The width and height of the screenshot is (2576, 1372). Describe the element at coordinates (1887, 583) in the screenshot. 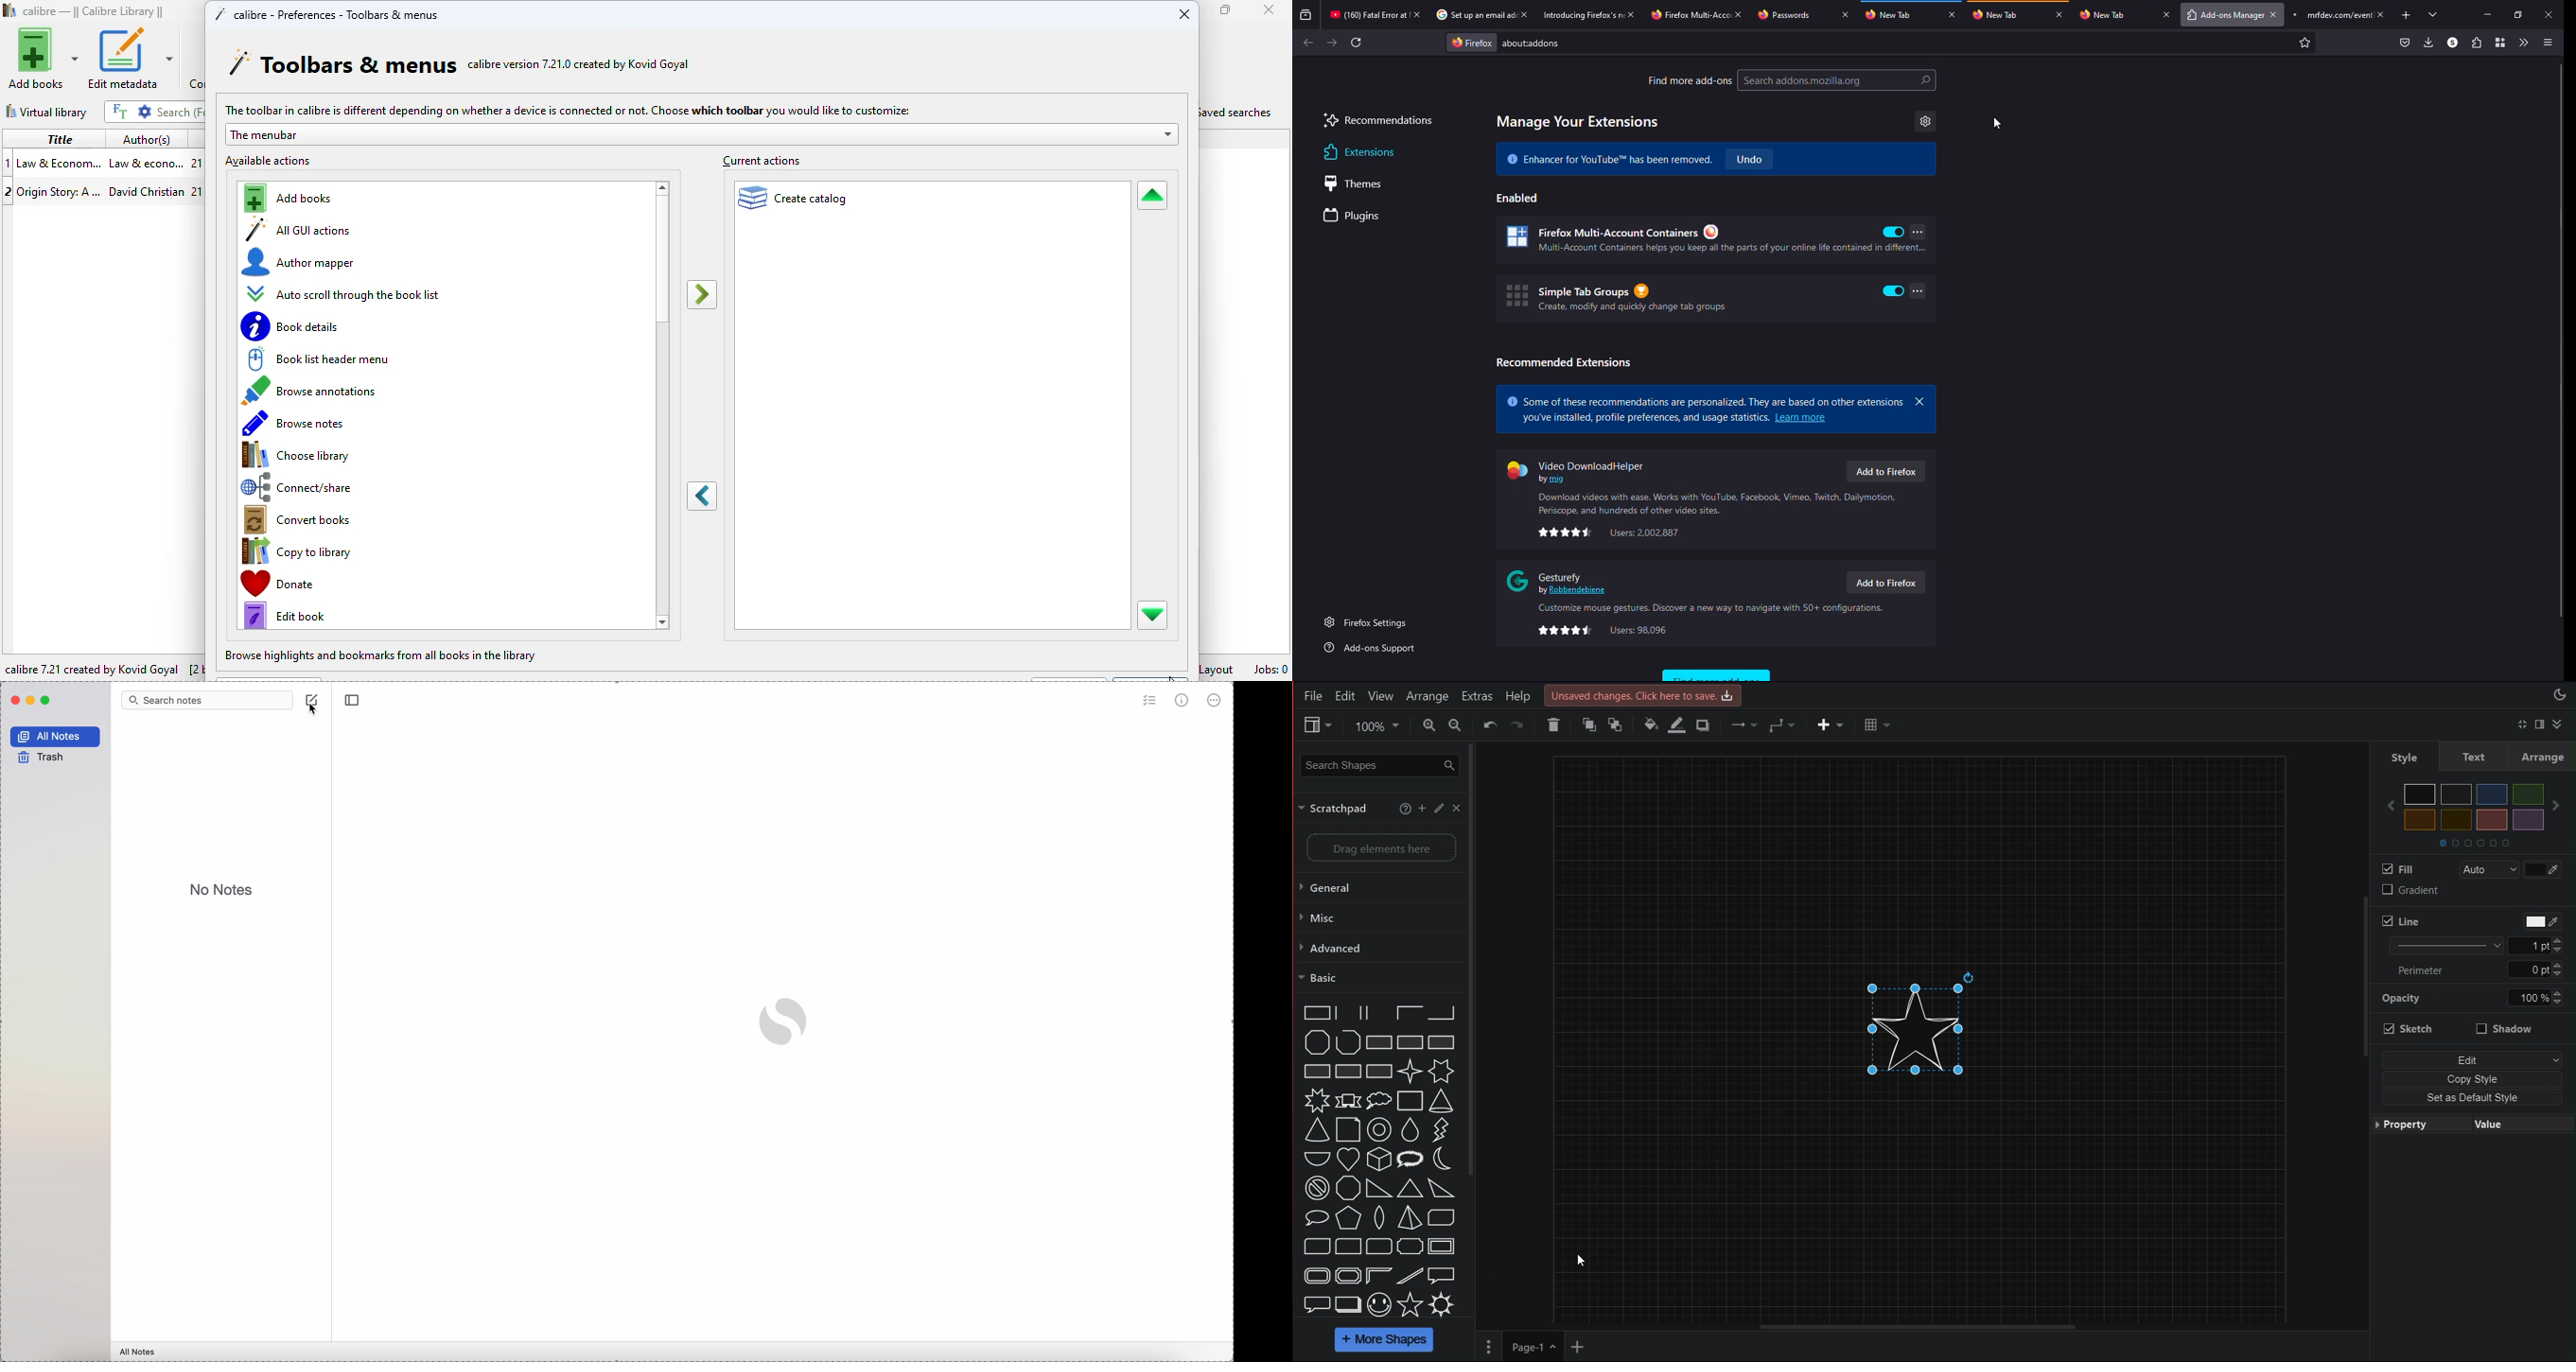

I see `add to firefox` at that location.